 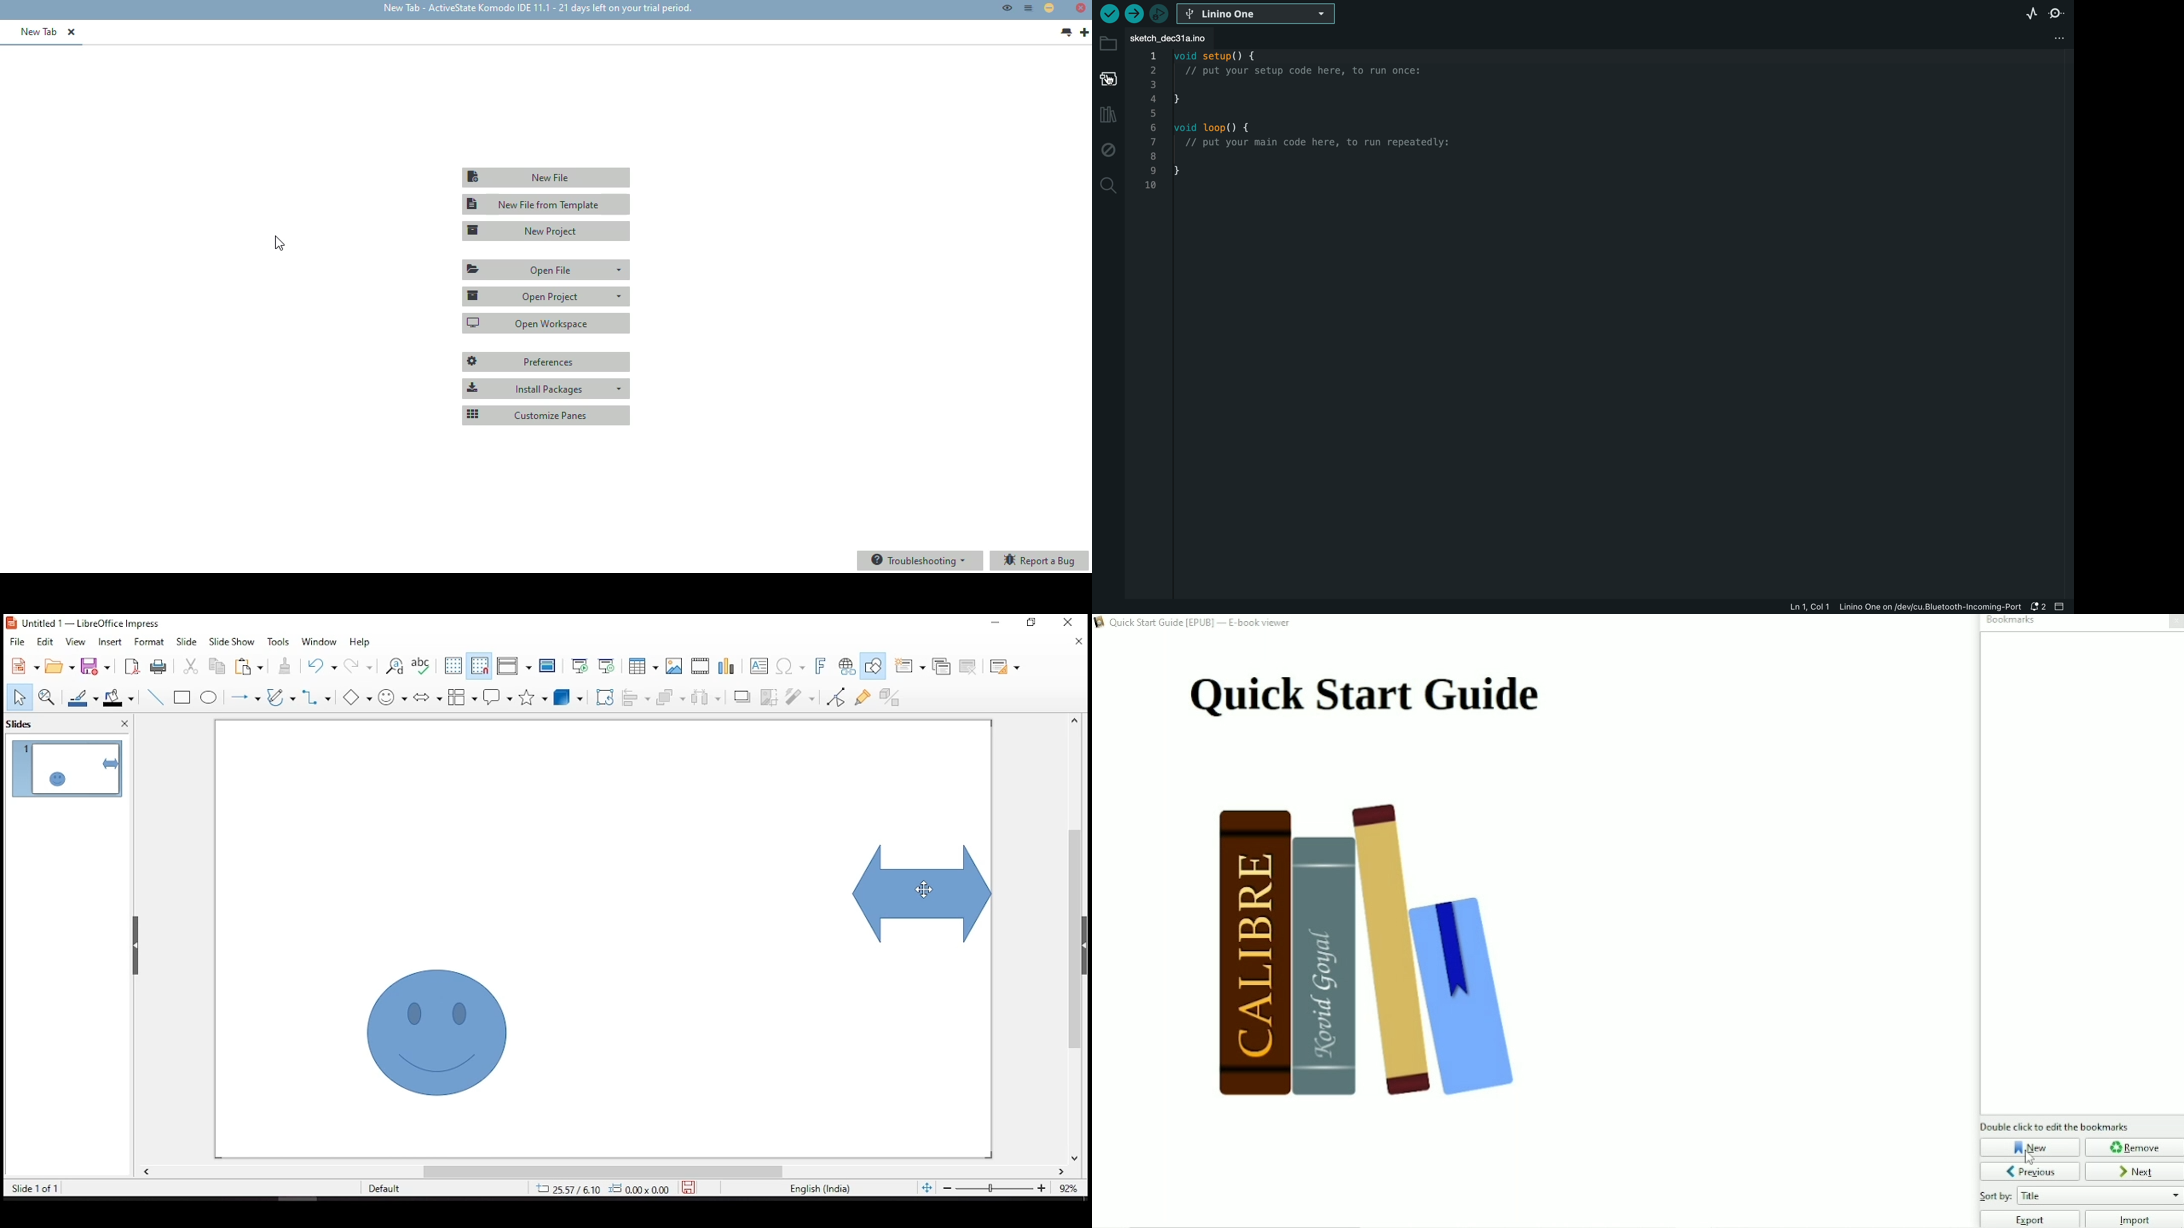 What do you see at coordinates (1007, 7) in the screenshot?
I see `toggle focus mode` at bounding box center [1007, 7].